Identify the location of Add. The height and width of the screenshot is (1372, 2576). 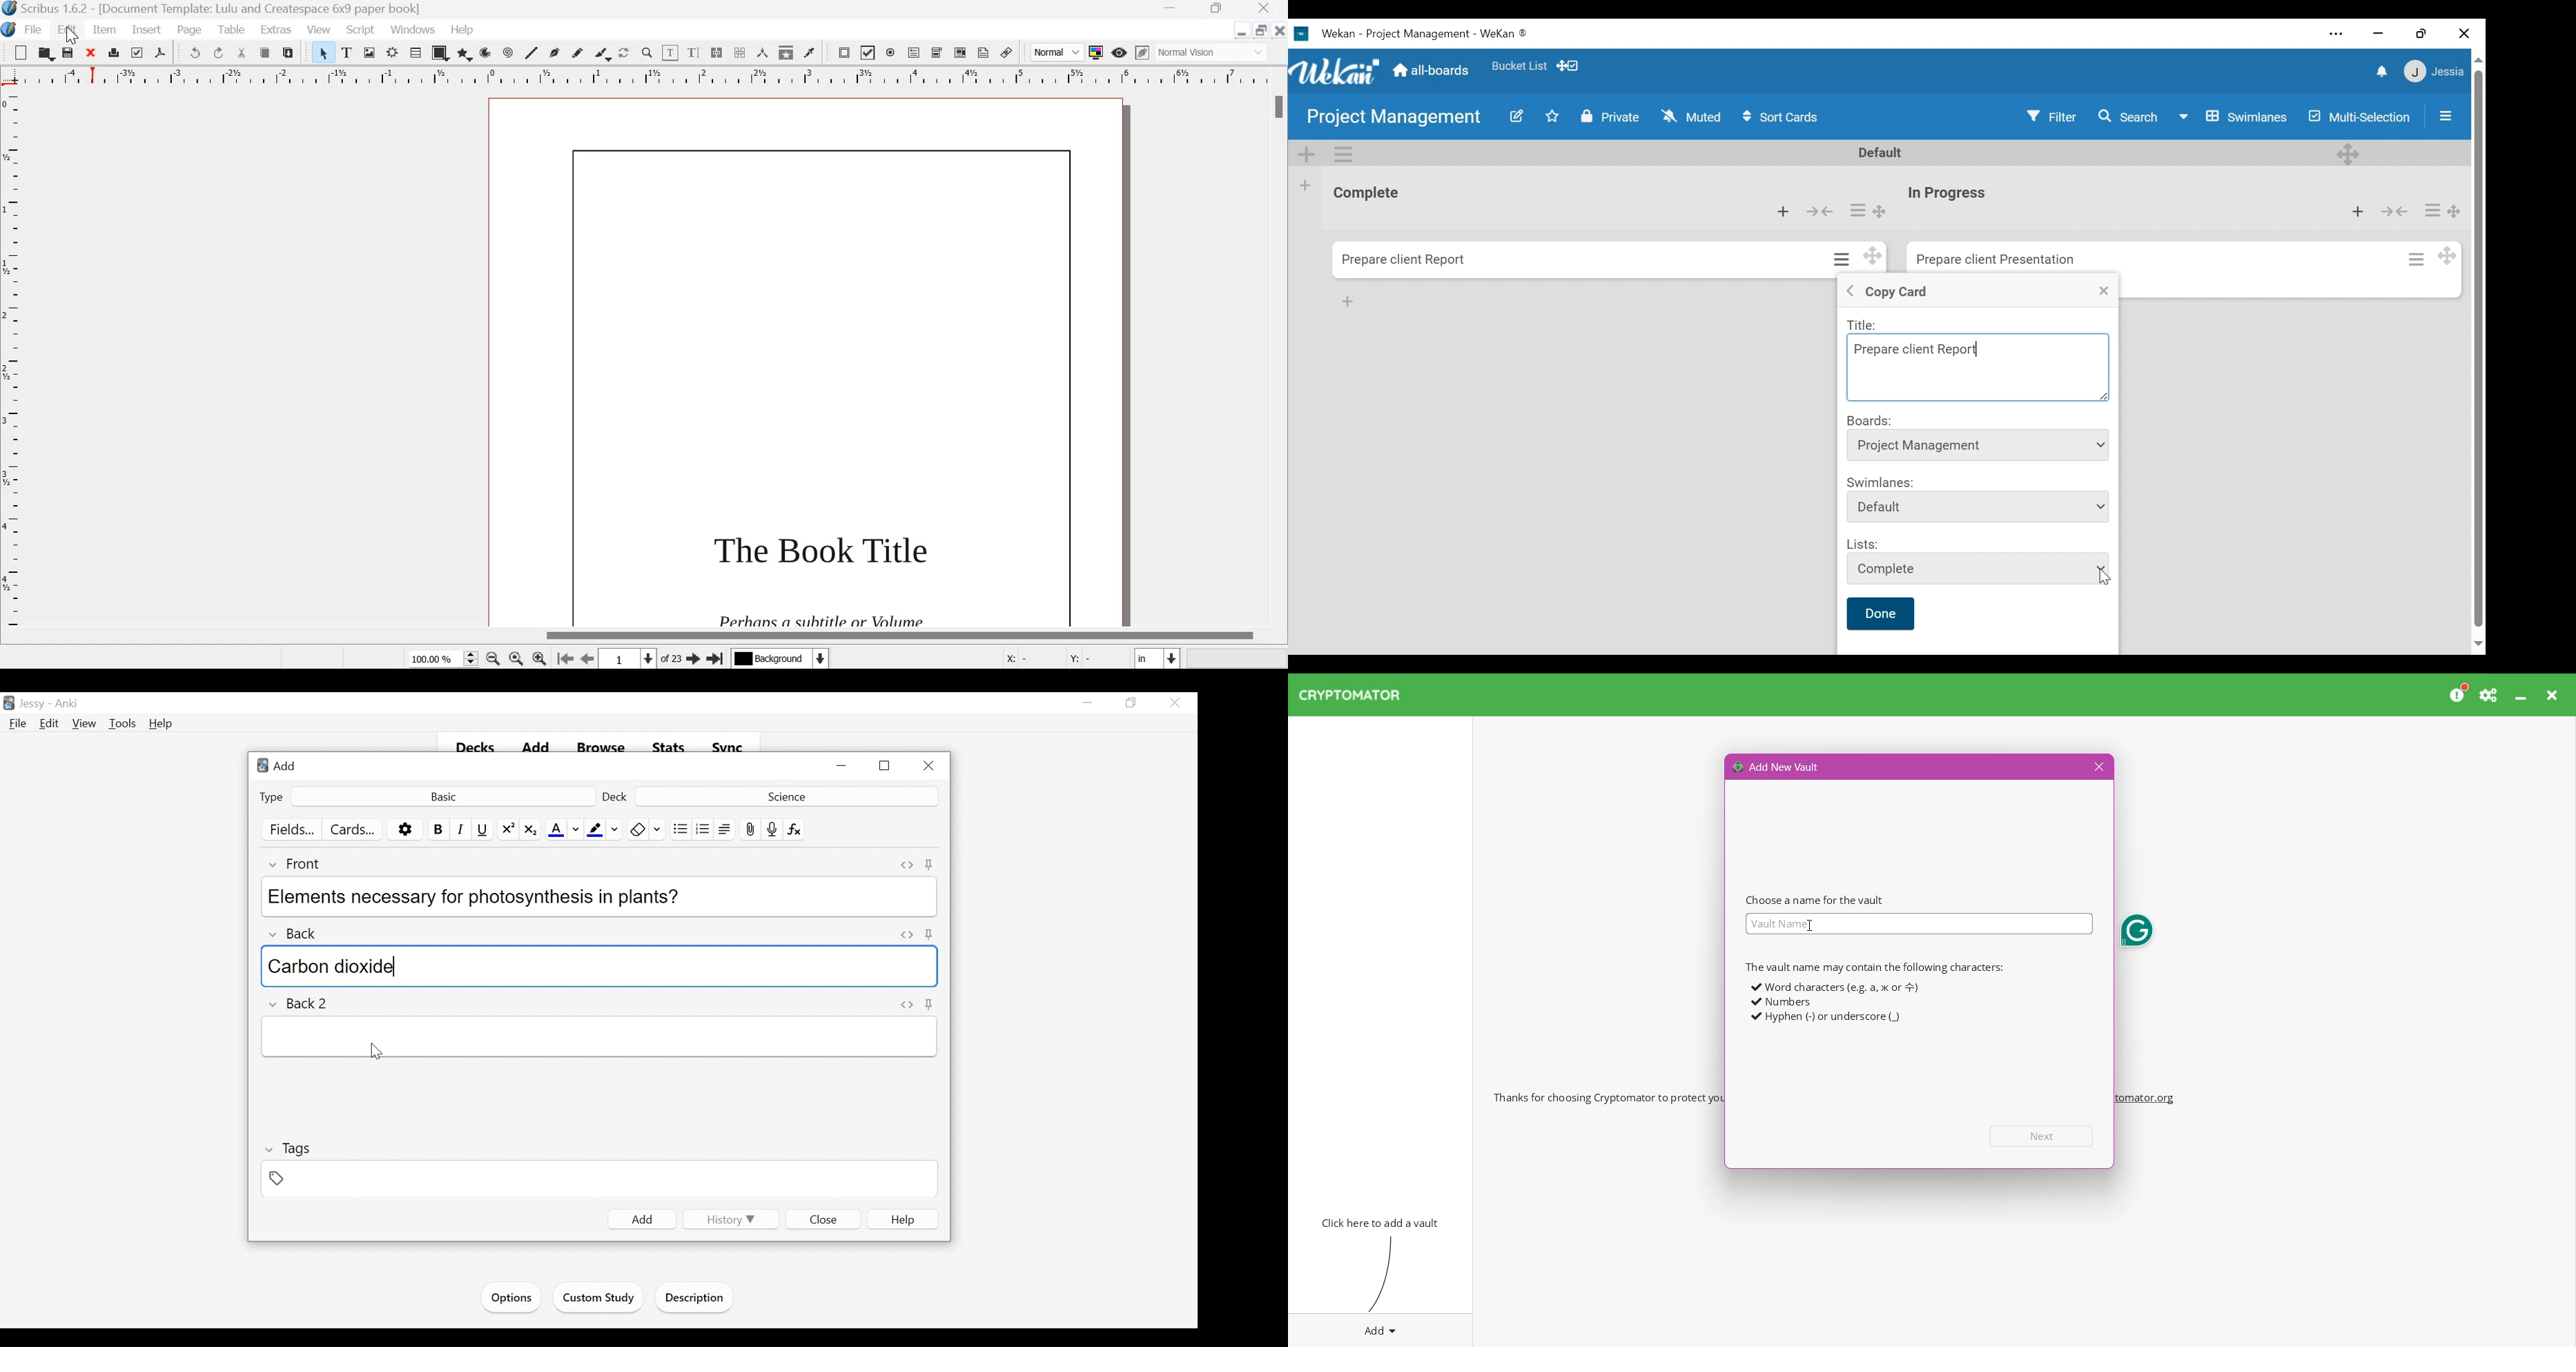
(538, 748).